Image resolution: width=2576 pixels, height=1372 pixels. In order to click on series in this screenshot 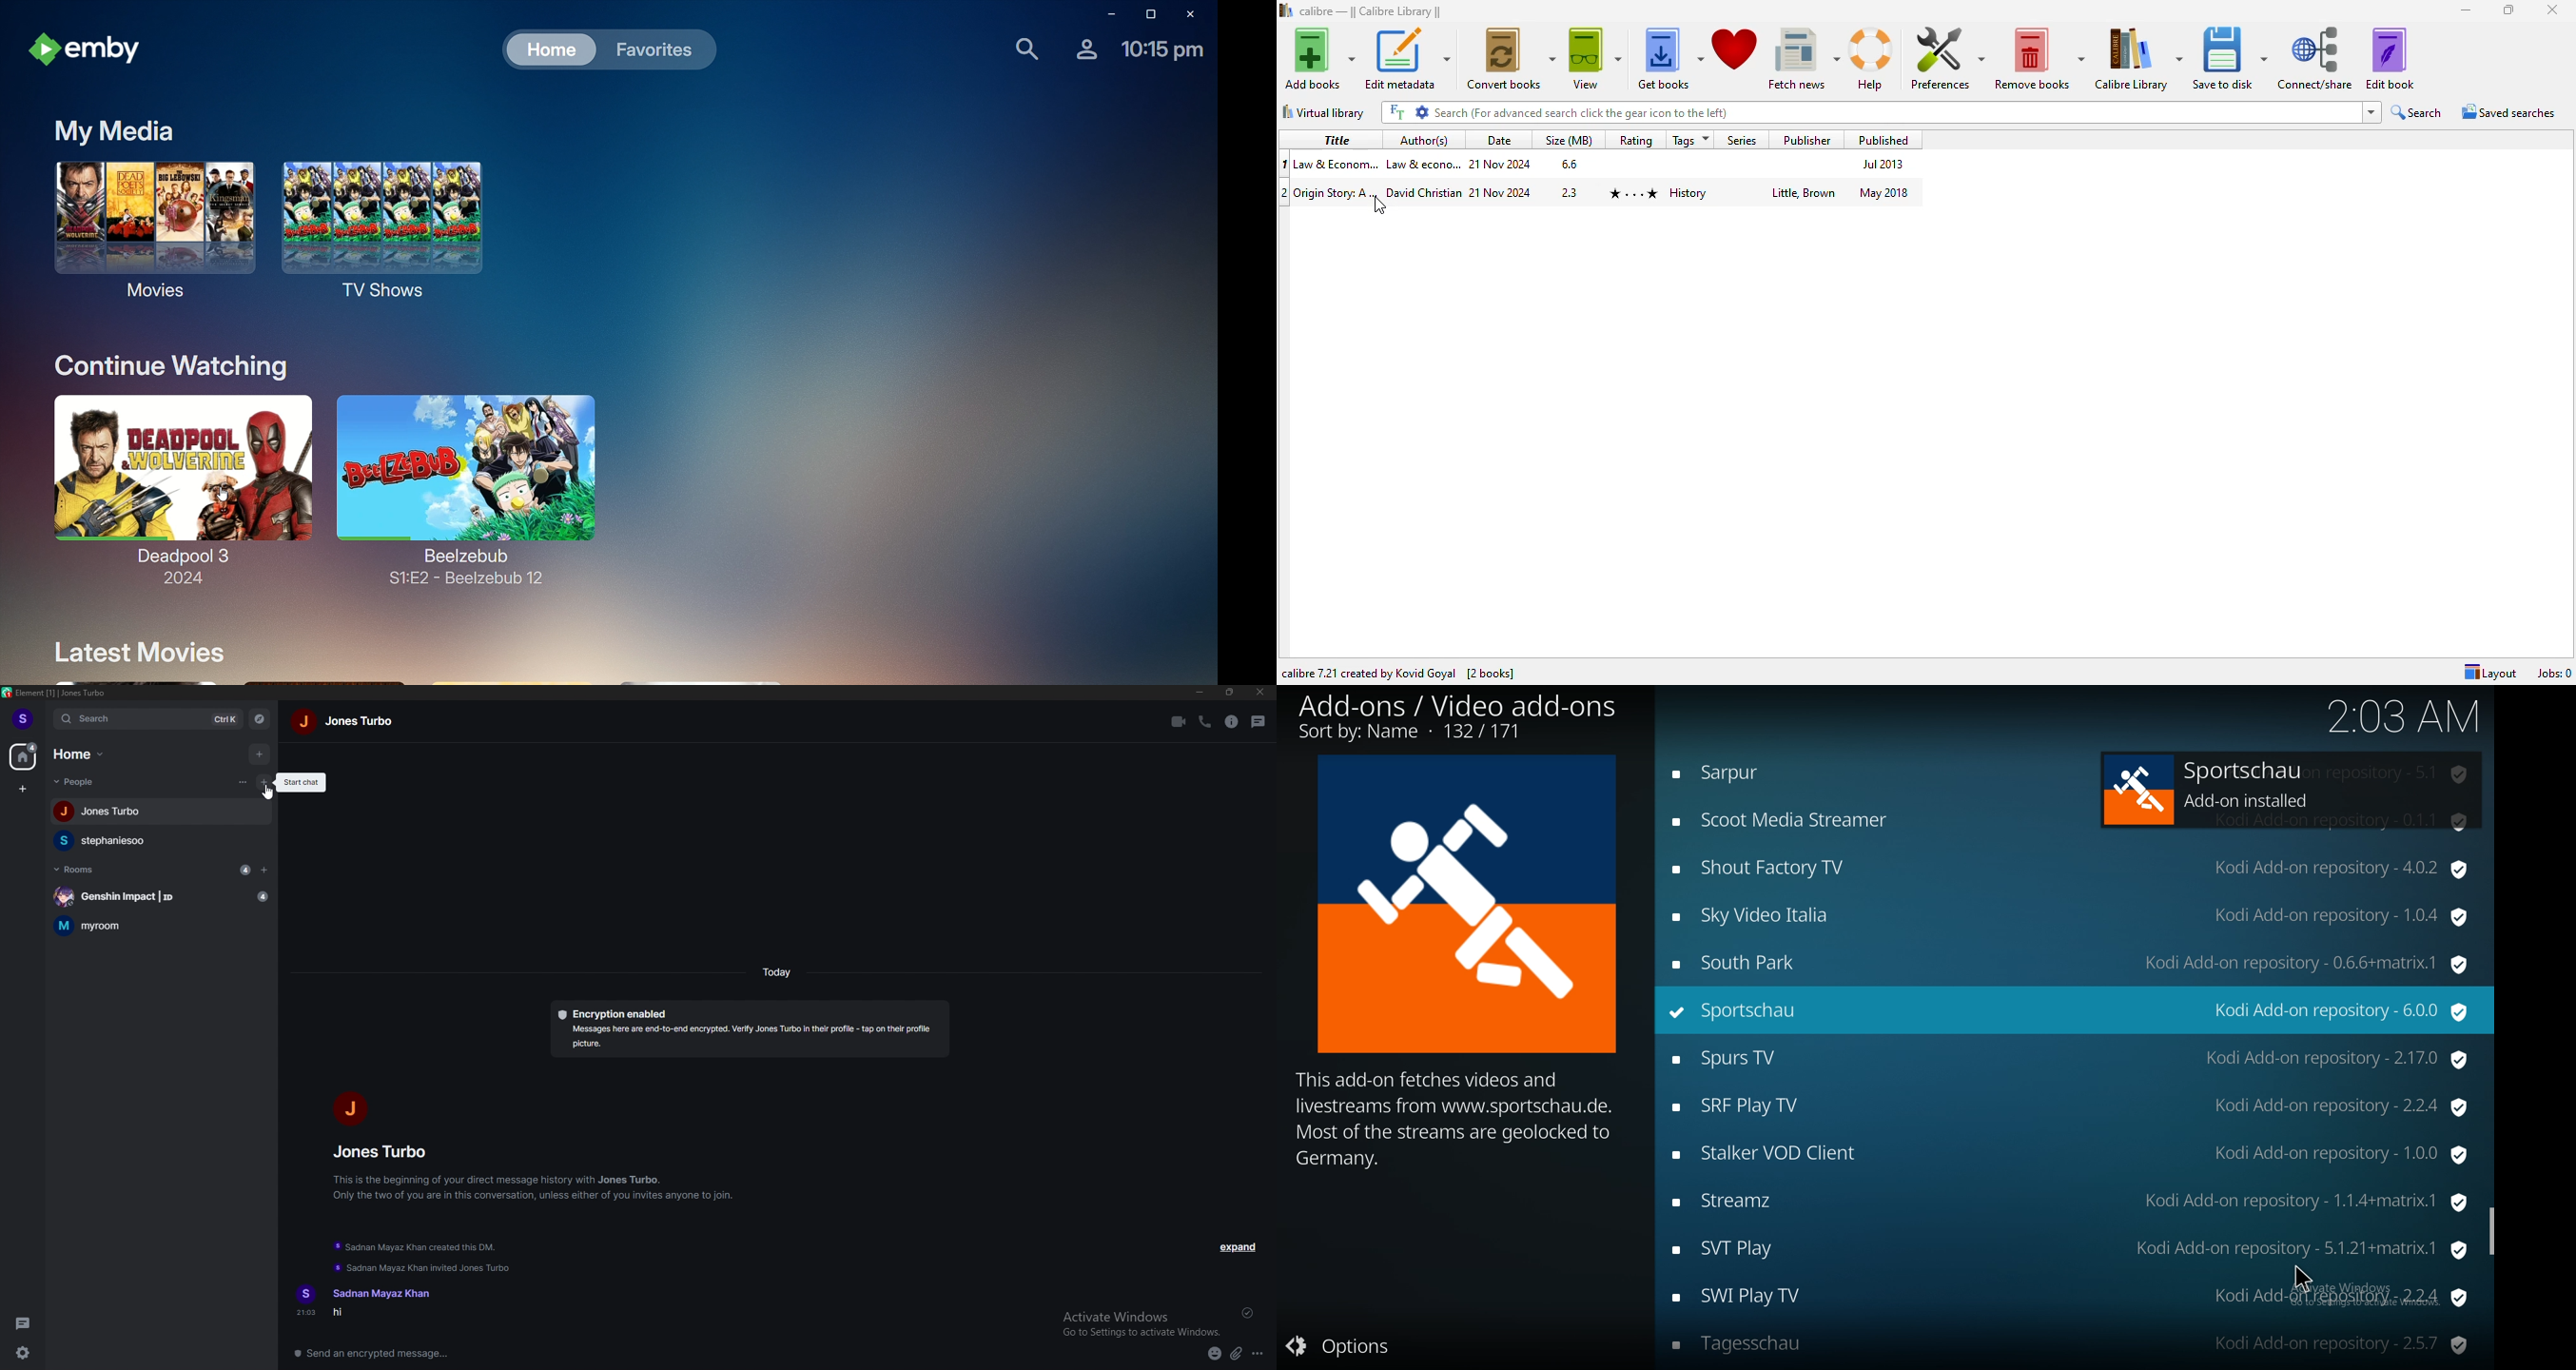, I will do `click(1743, 139)`.